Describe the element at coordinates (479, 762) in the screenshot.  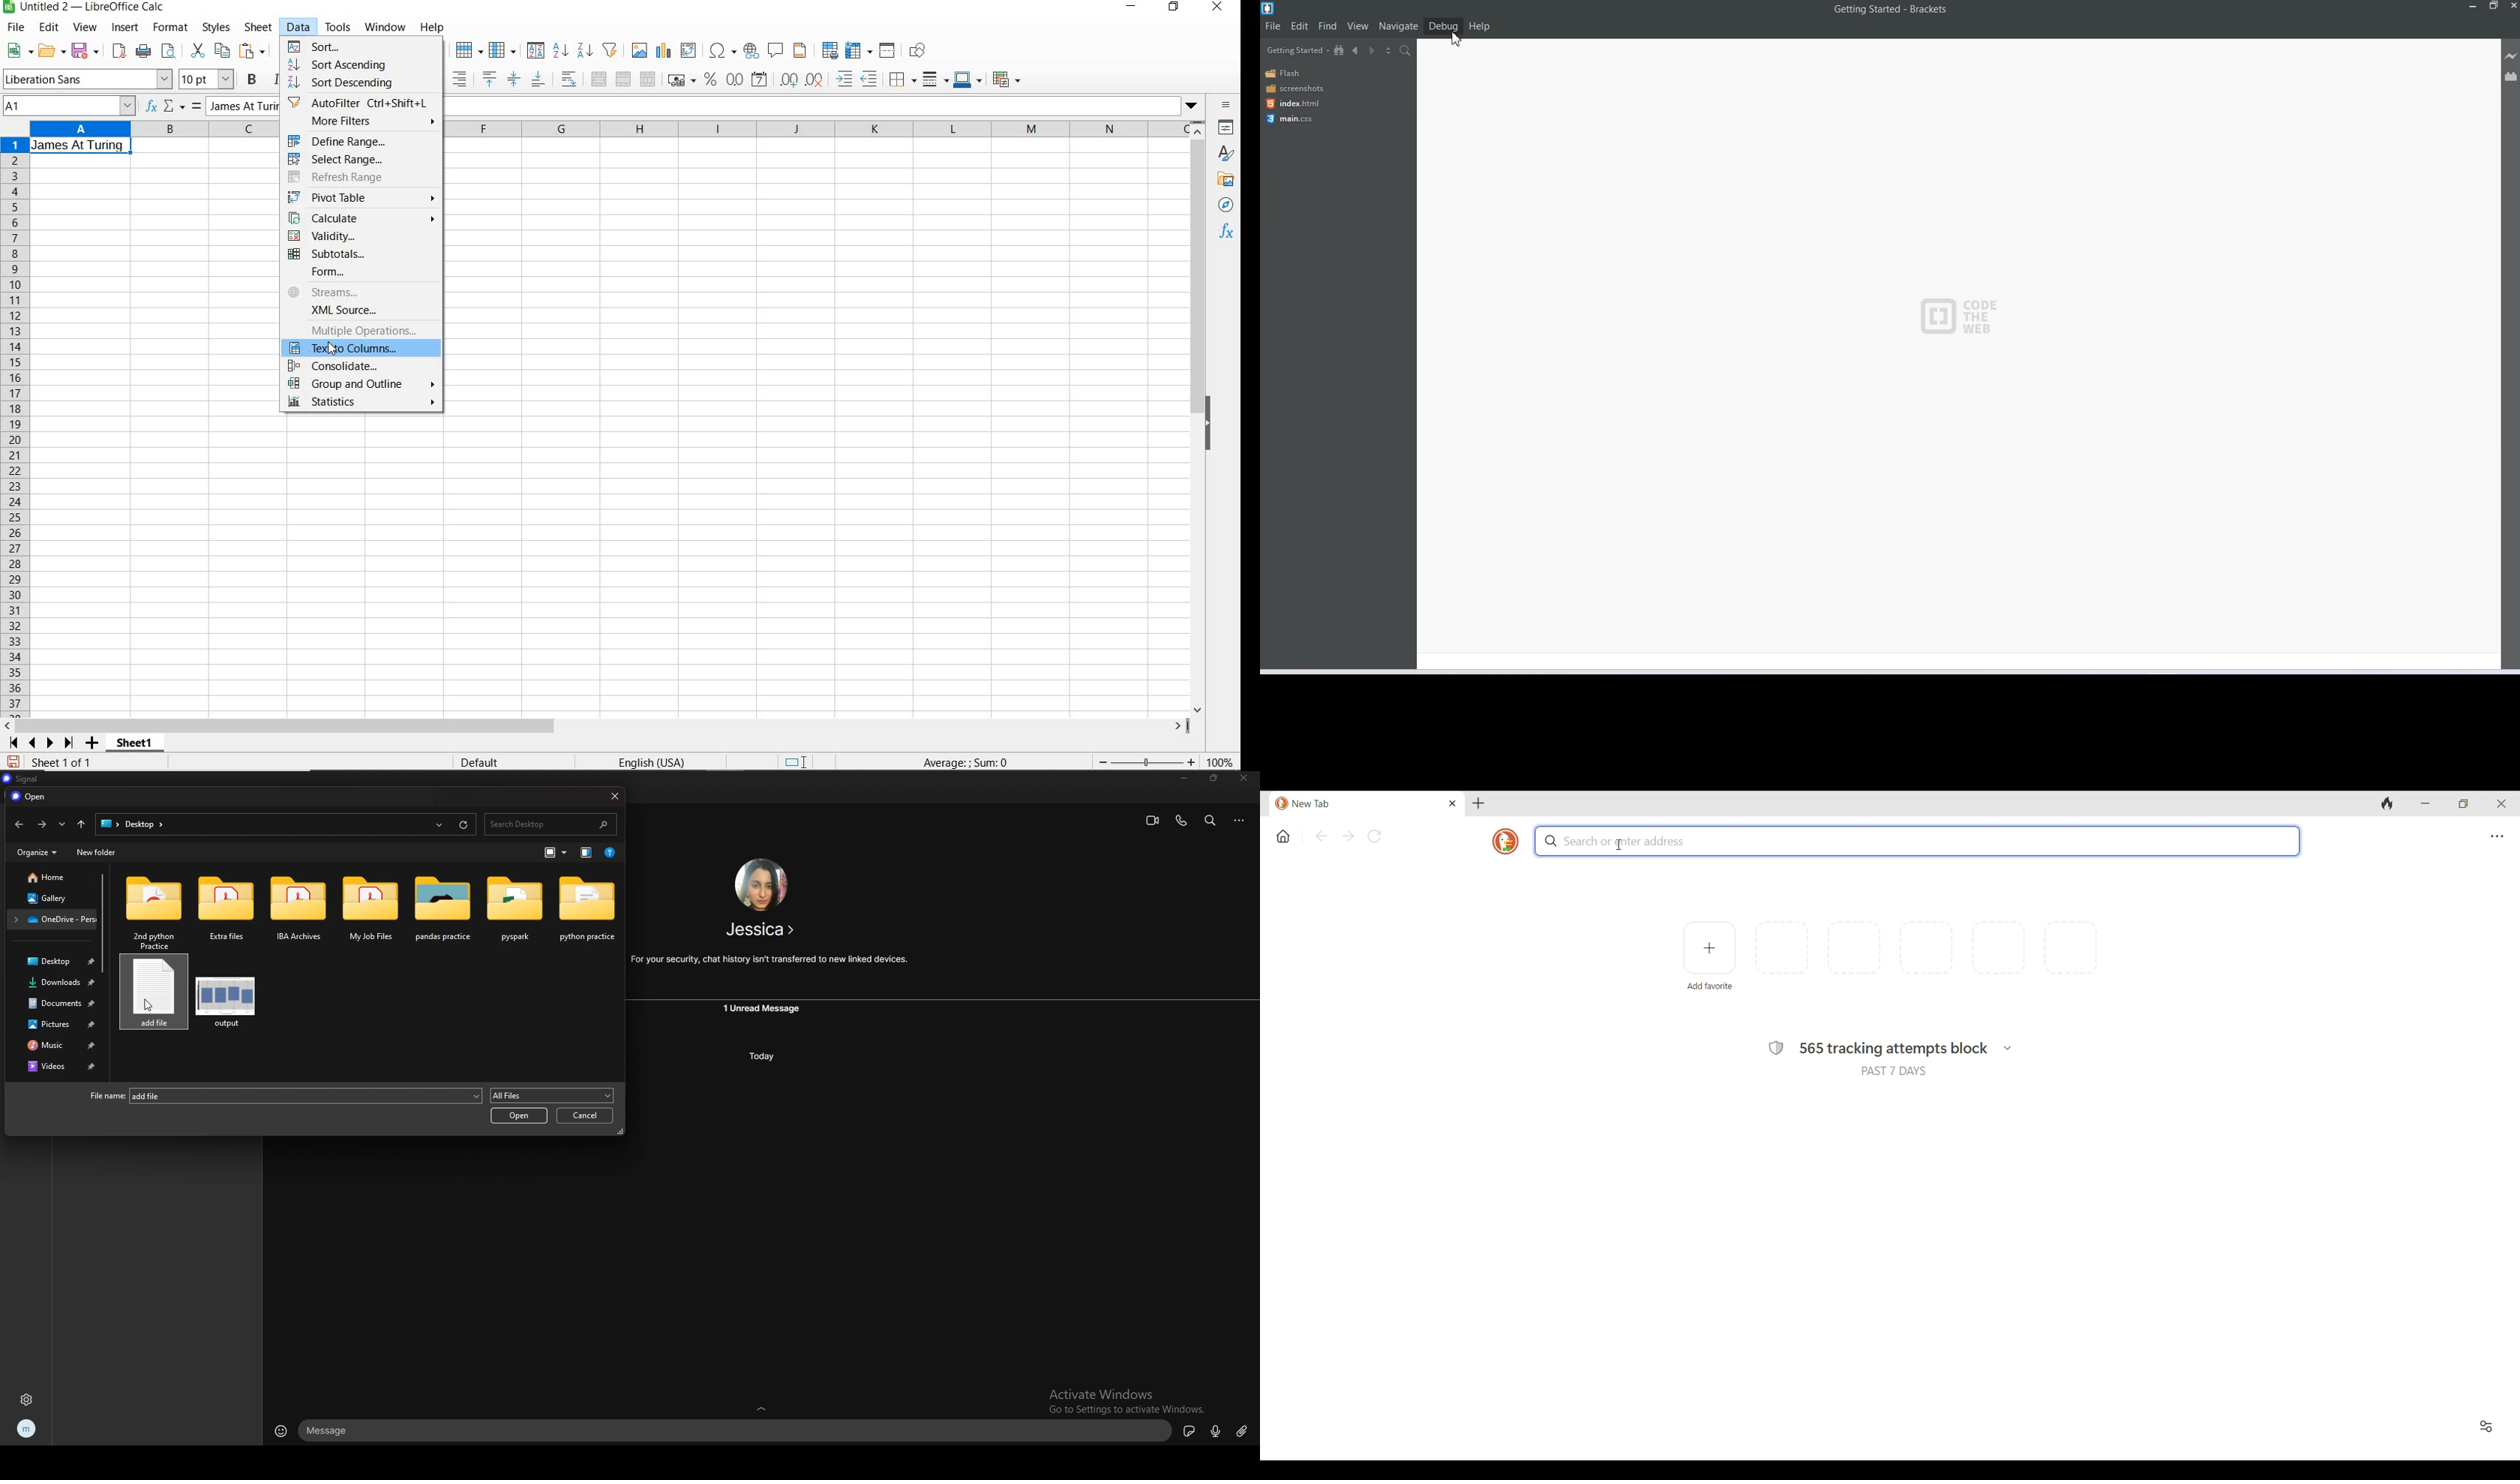
I see `default` at that location.